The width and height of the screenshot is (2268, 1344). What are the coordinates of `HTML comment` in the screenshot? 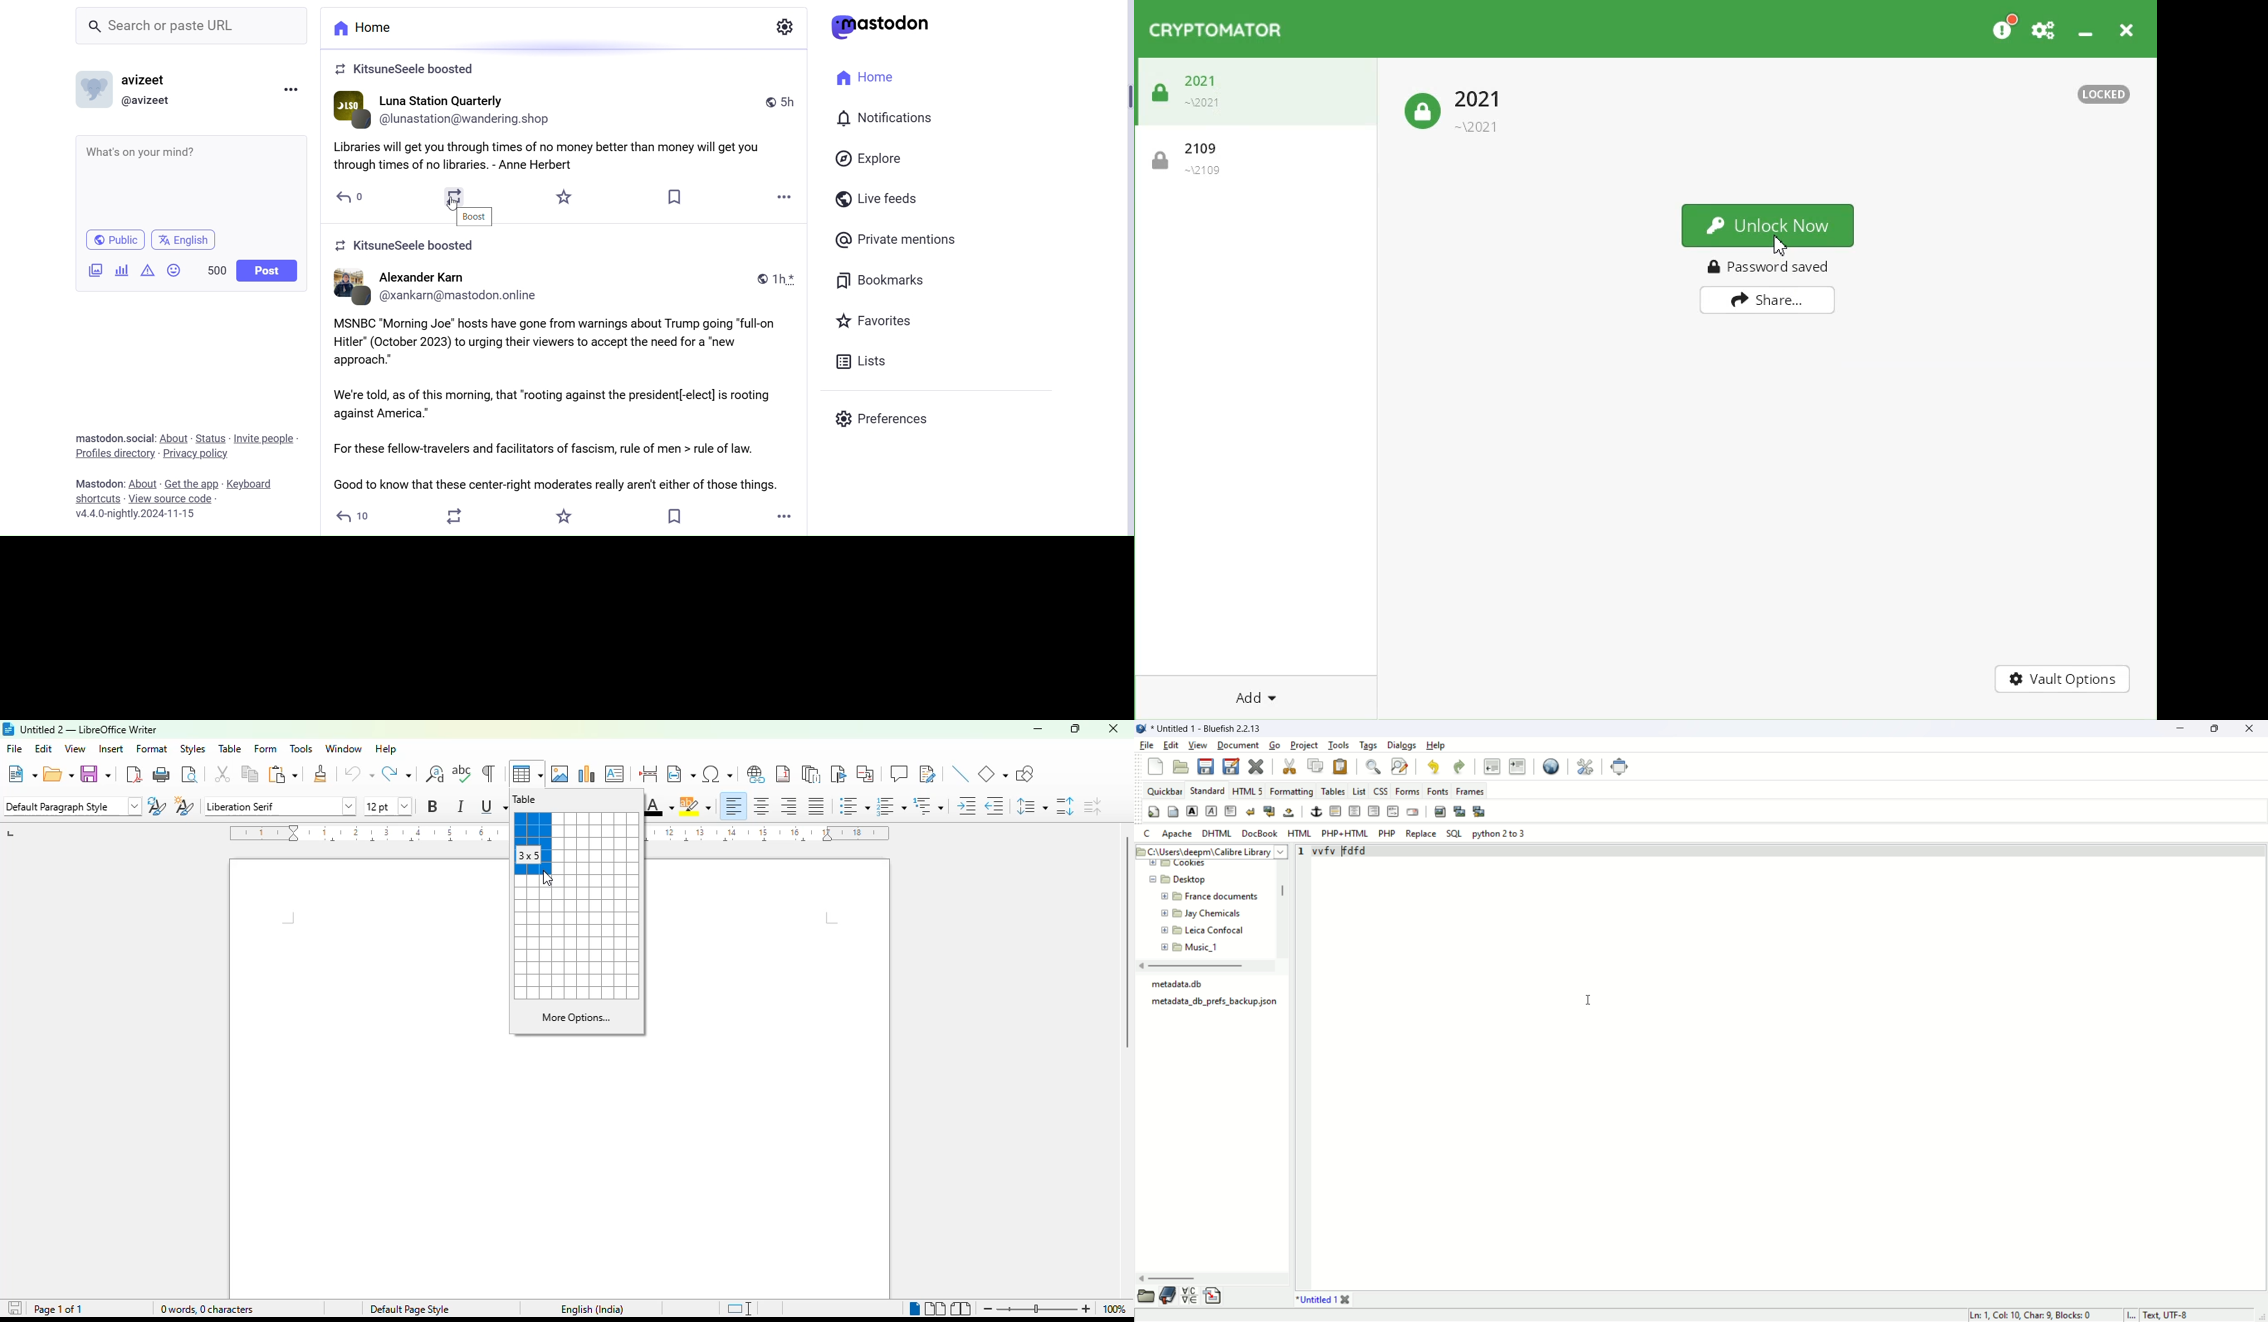 It's located at (1393, 812).